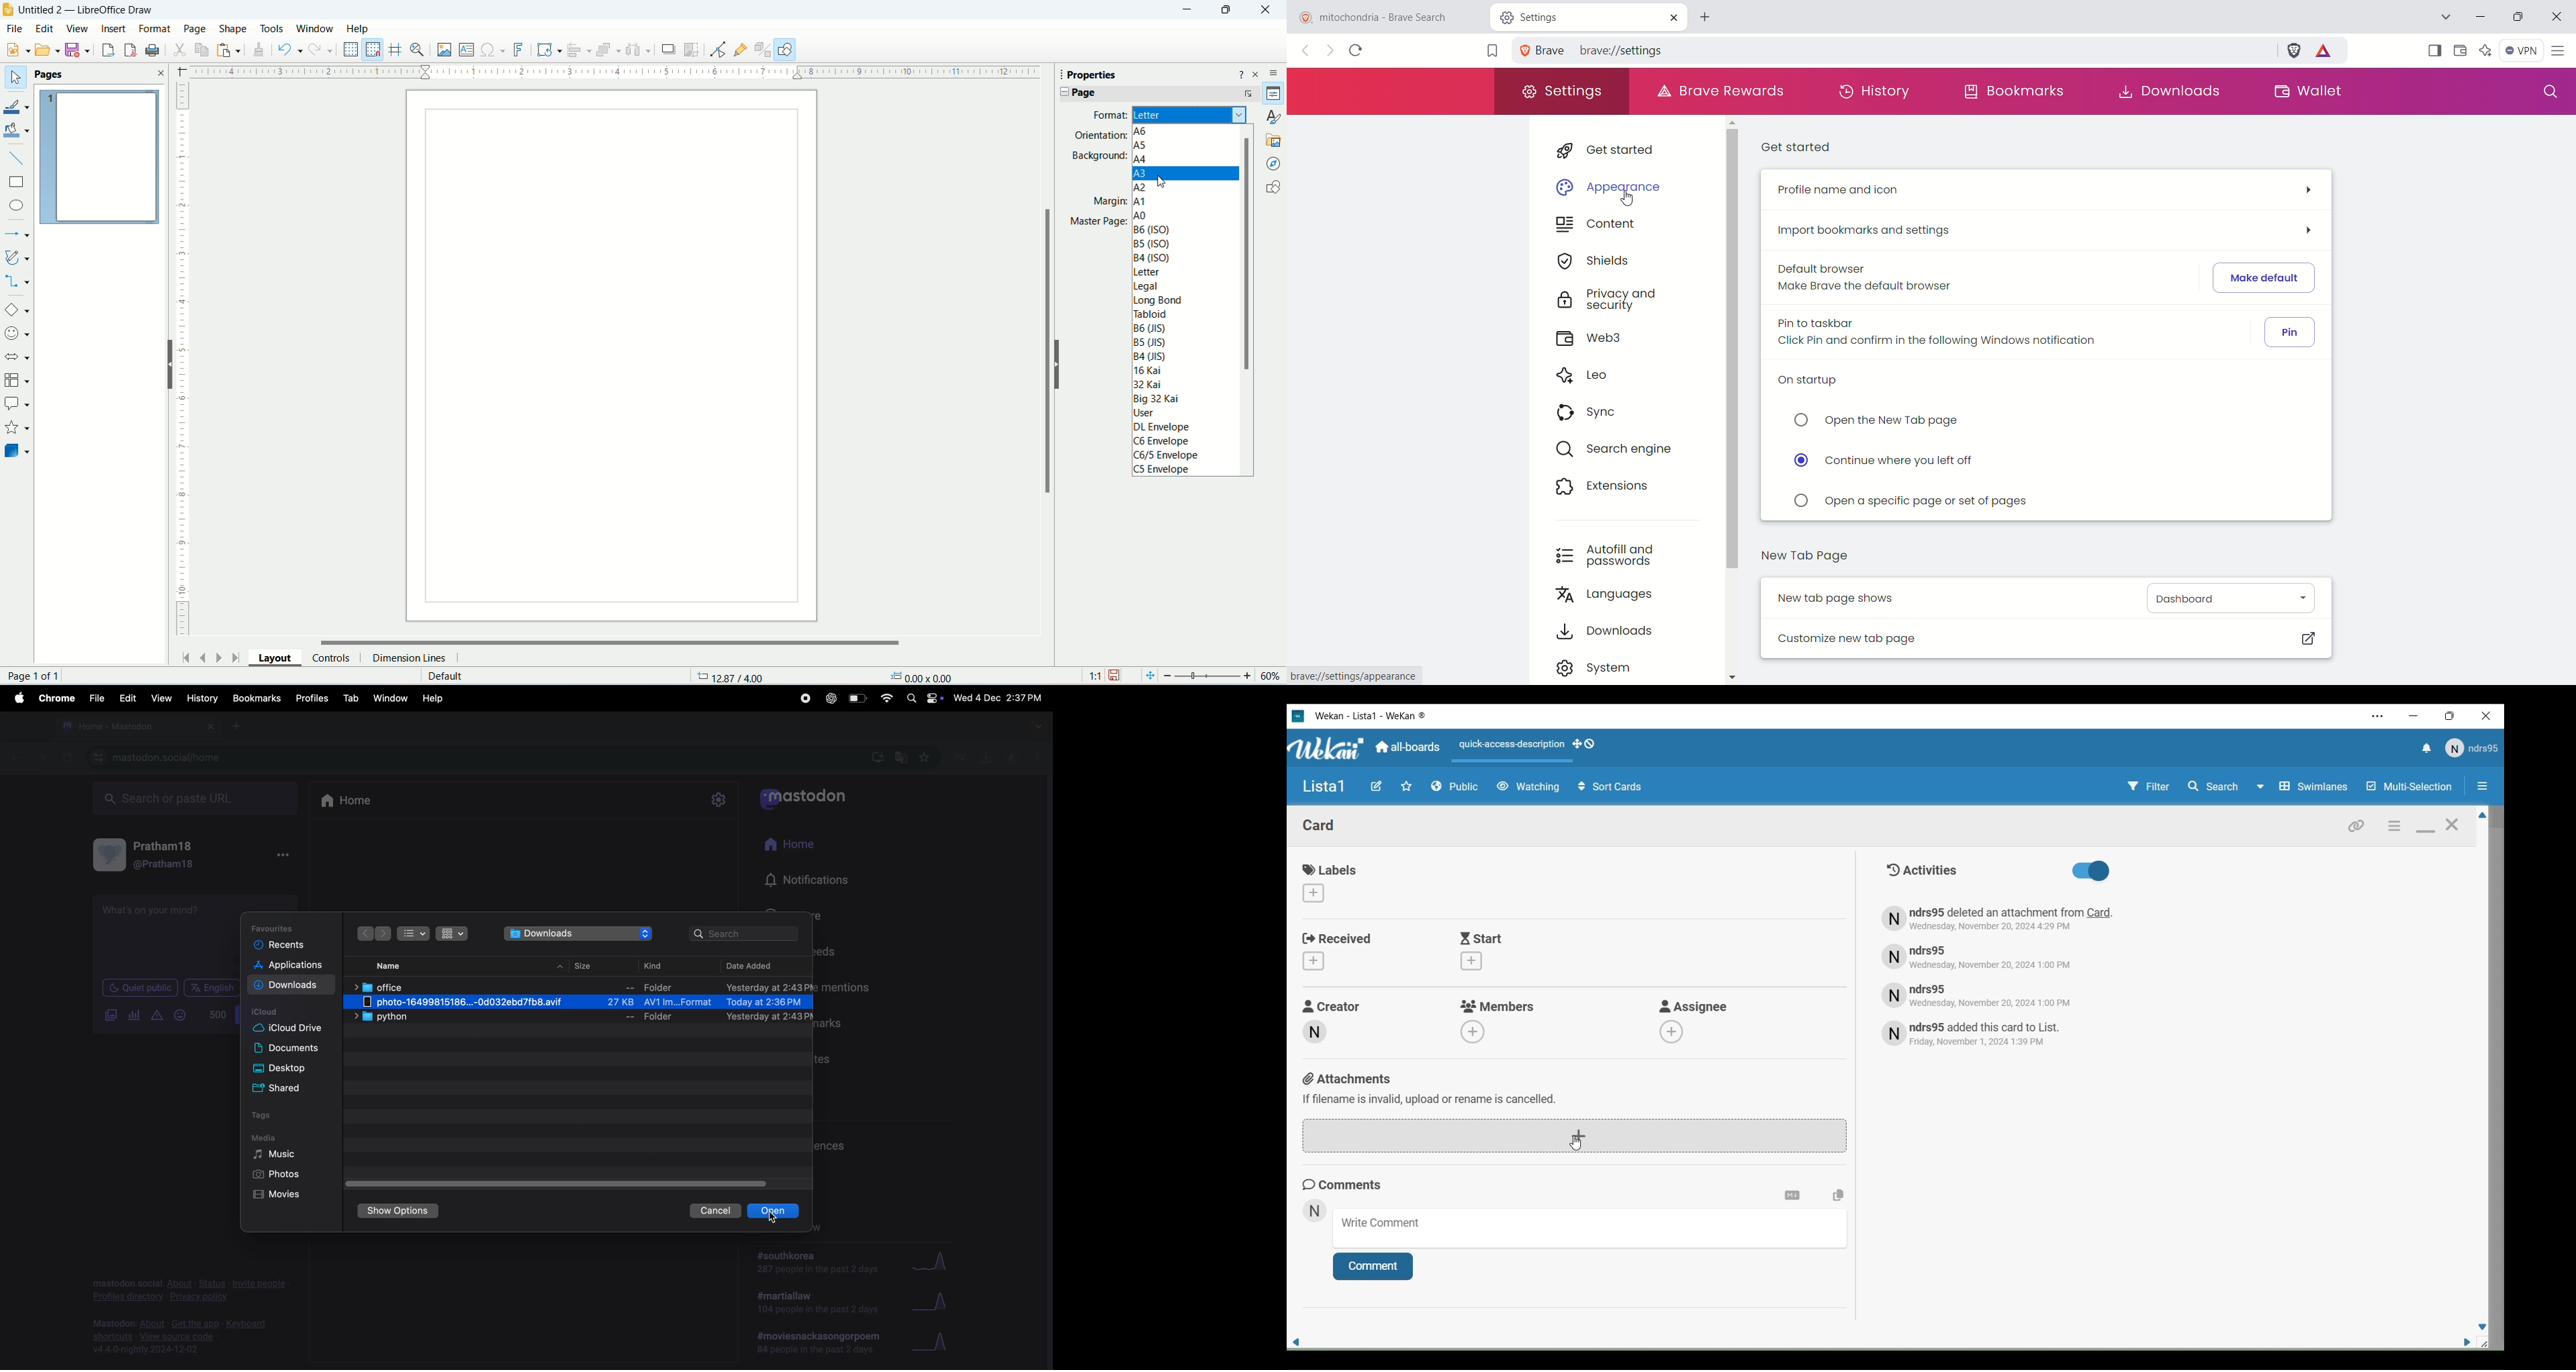  What do you see at coordinates (1160, 399) in the screenshot?
I see `big 32` at bounding box center [1160, 399].